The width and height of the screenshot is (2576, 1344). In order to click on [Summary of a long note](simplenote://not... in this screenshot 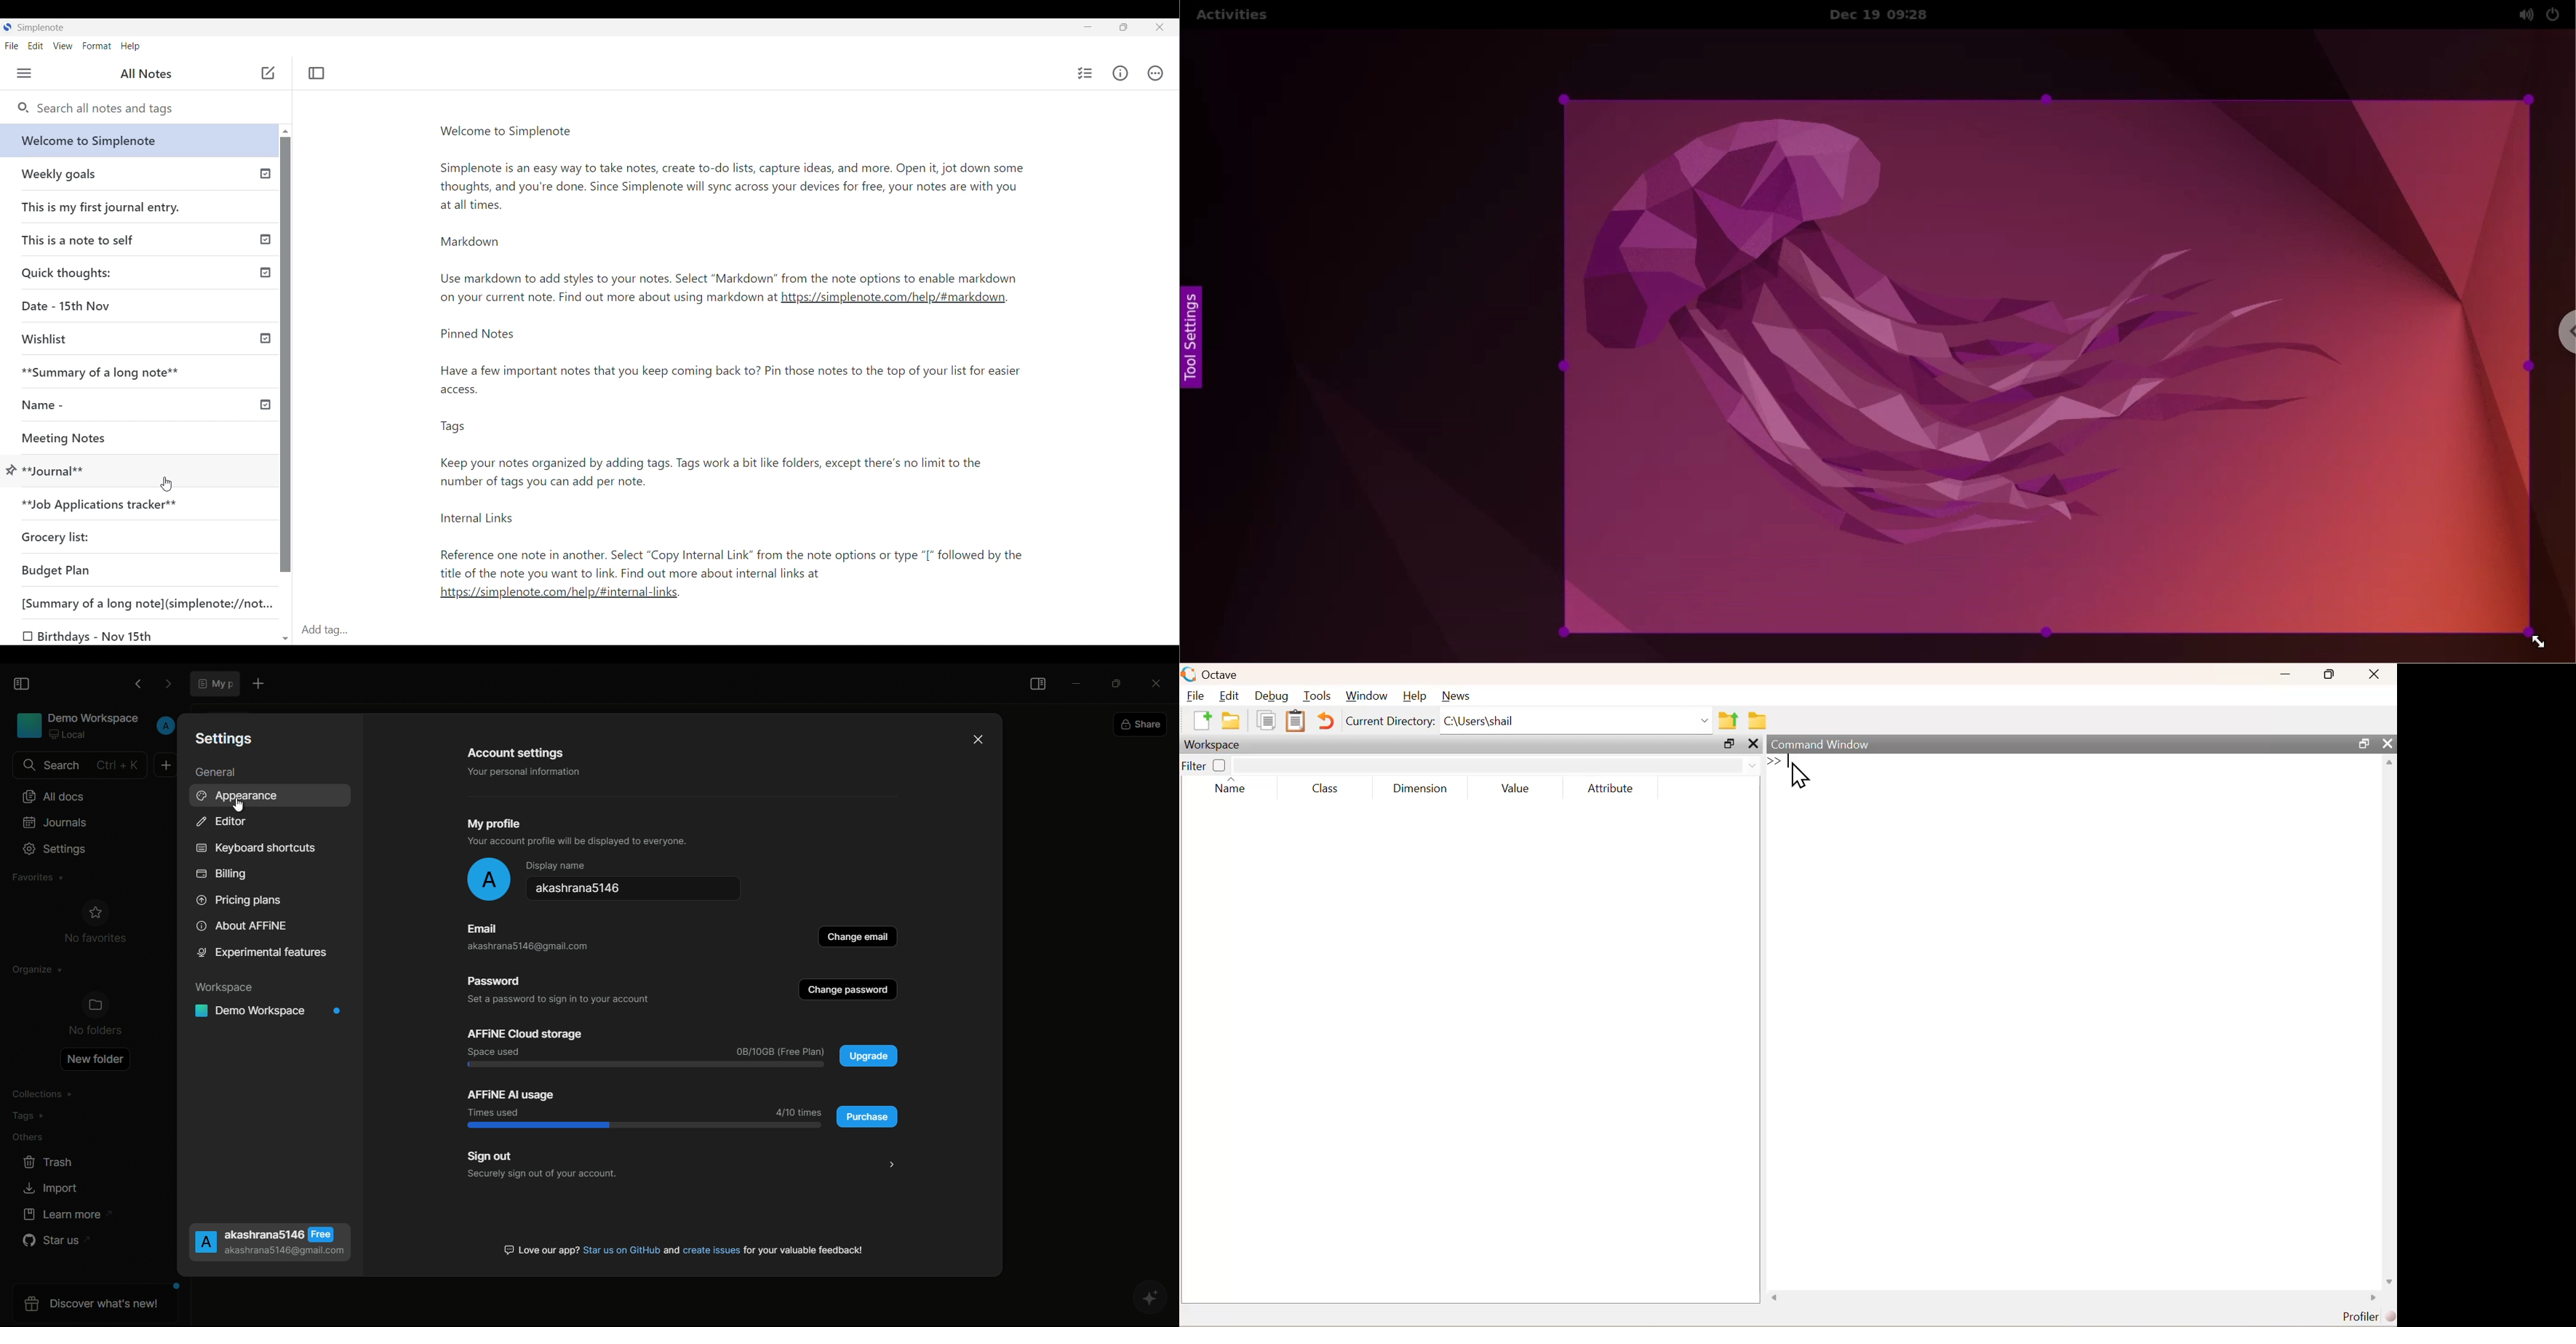, I will do `click(153, 603)`.